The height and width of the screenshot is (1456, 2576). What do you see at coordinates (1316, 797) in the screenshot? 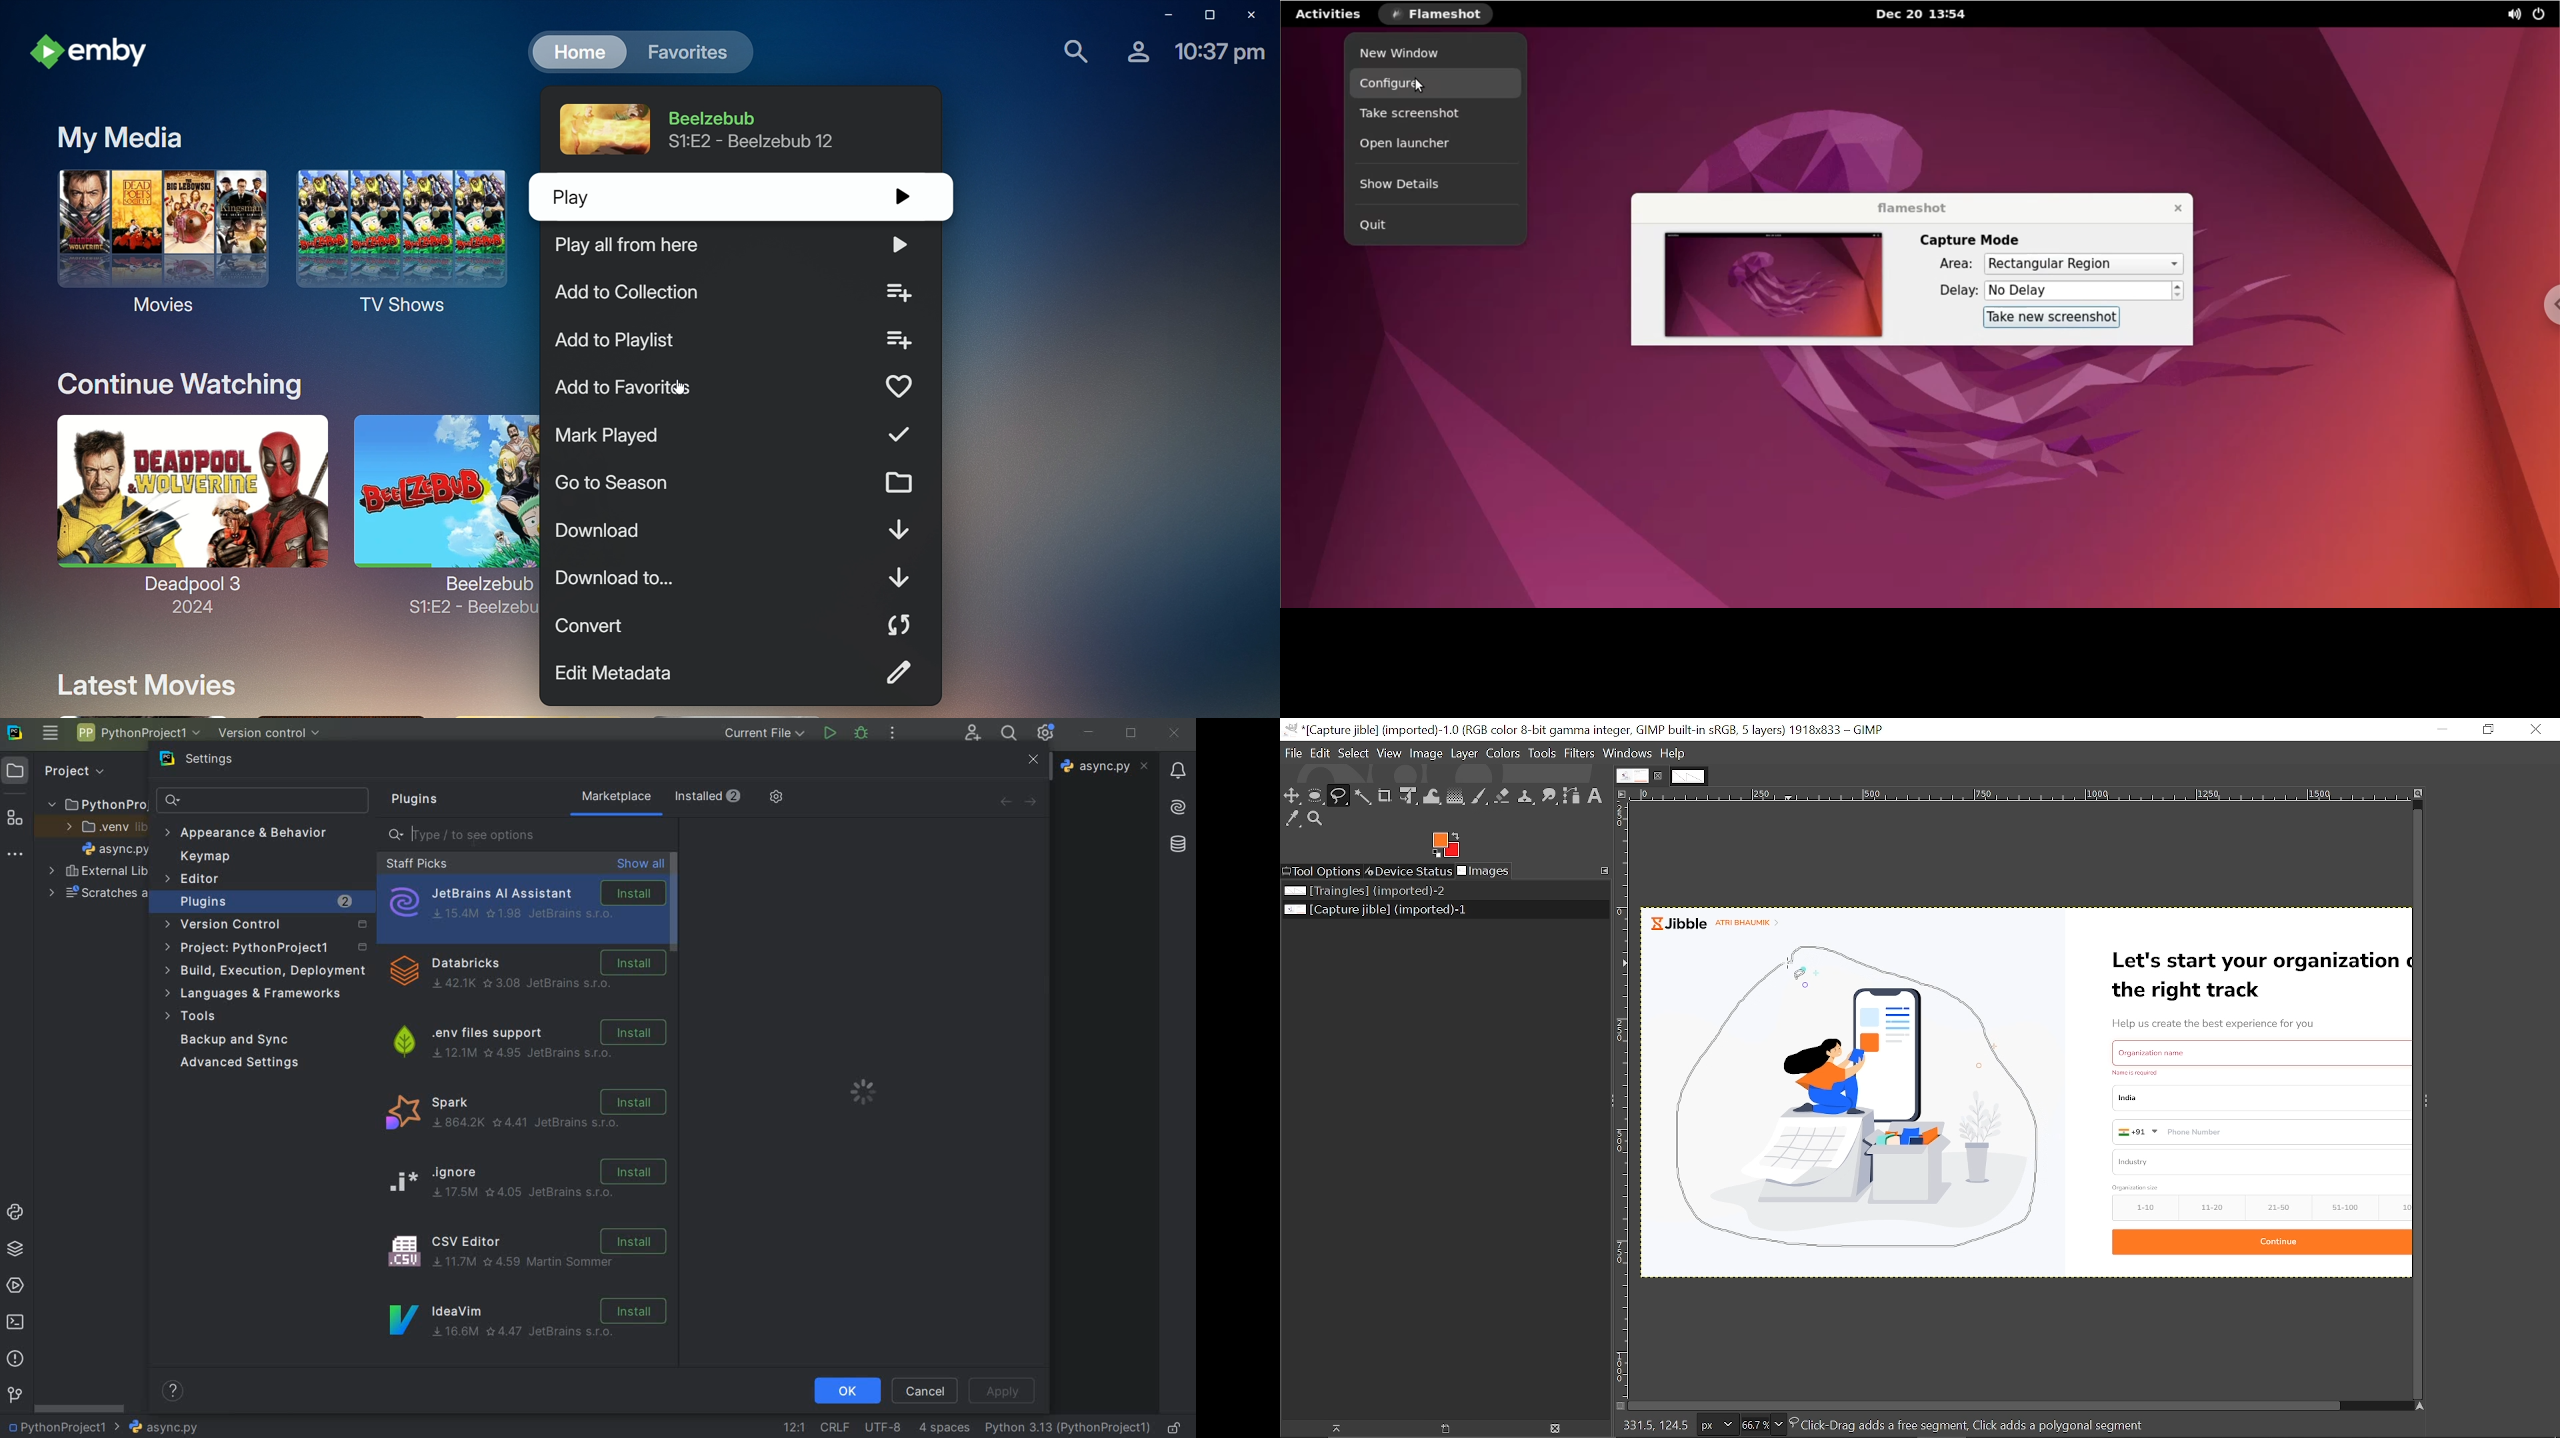
I see `Ellipse select tool` at bounding box center [1316, 797].